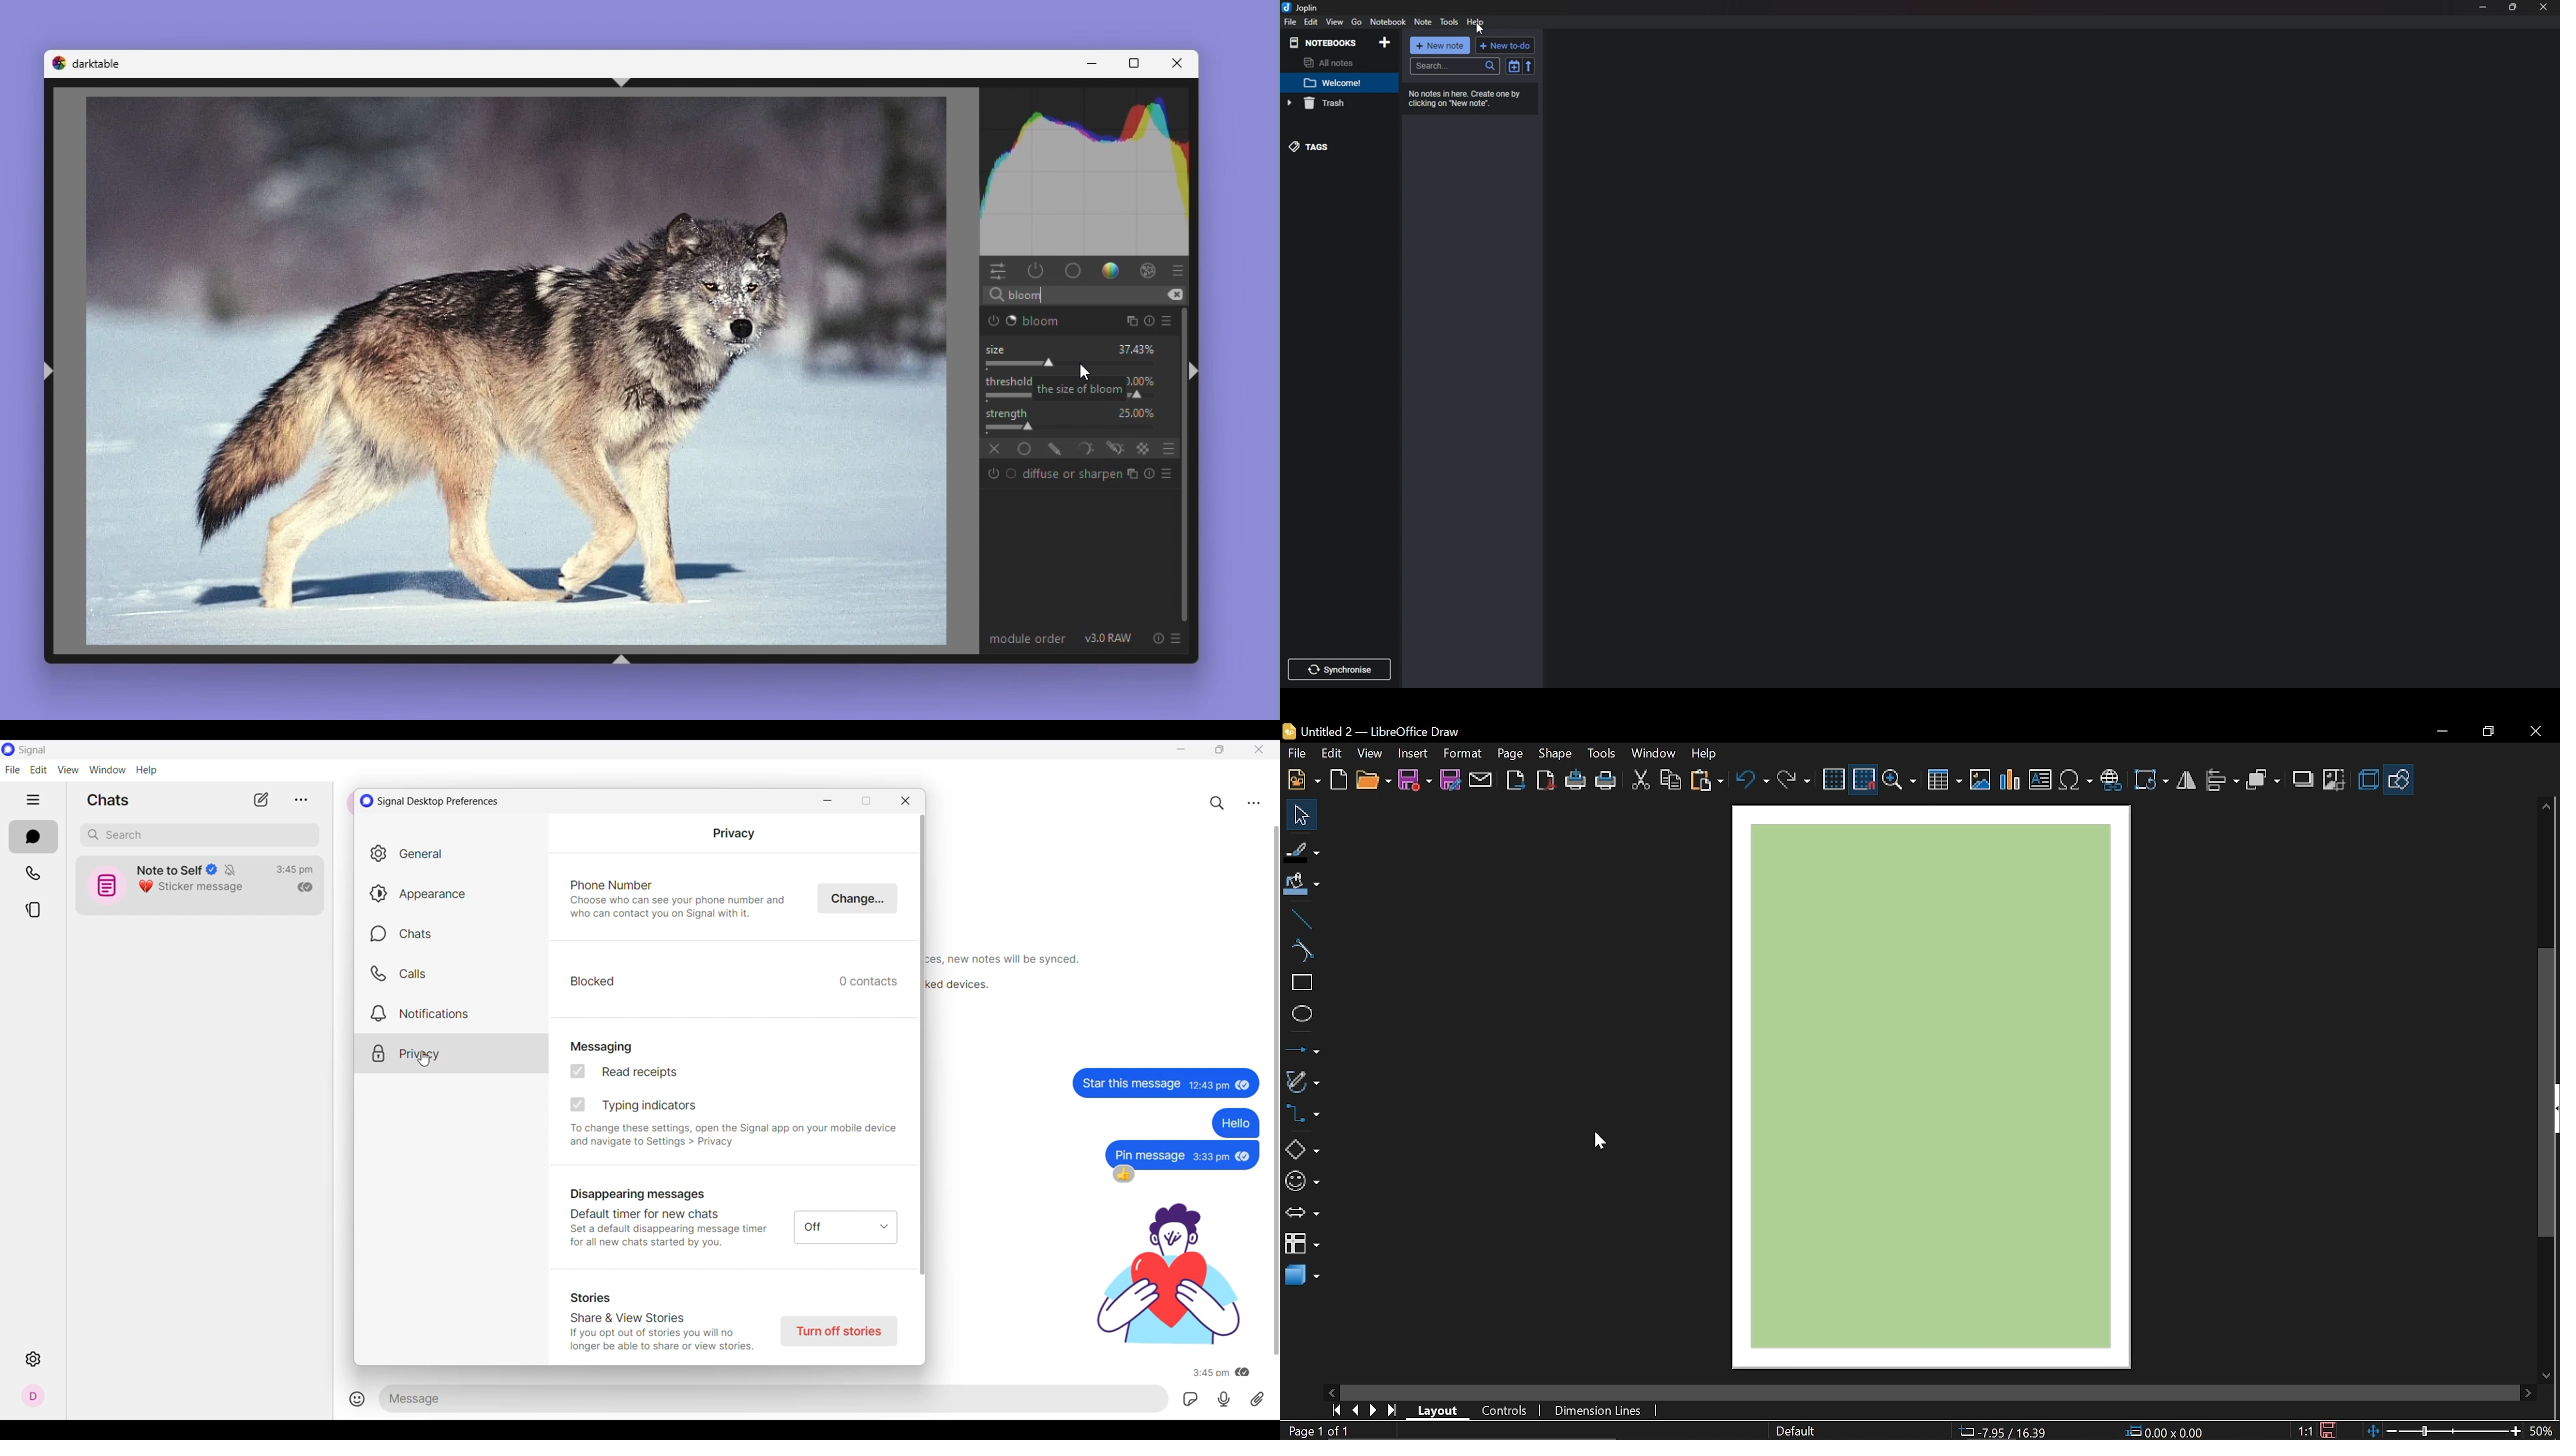 This screenshot has width=2576, height=1456. I want to click on Export, so click(1518, 780).